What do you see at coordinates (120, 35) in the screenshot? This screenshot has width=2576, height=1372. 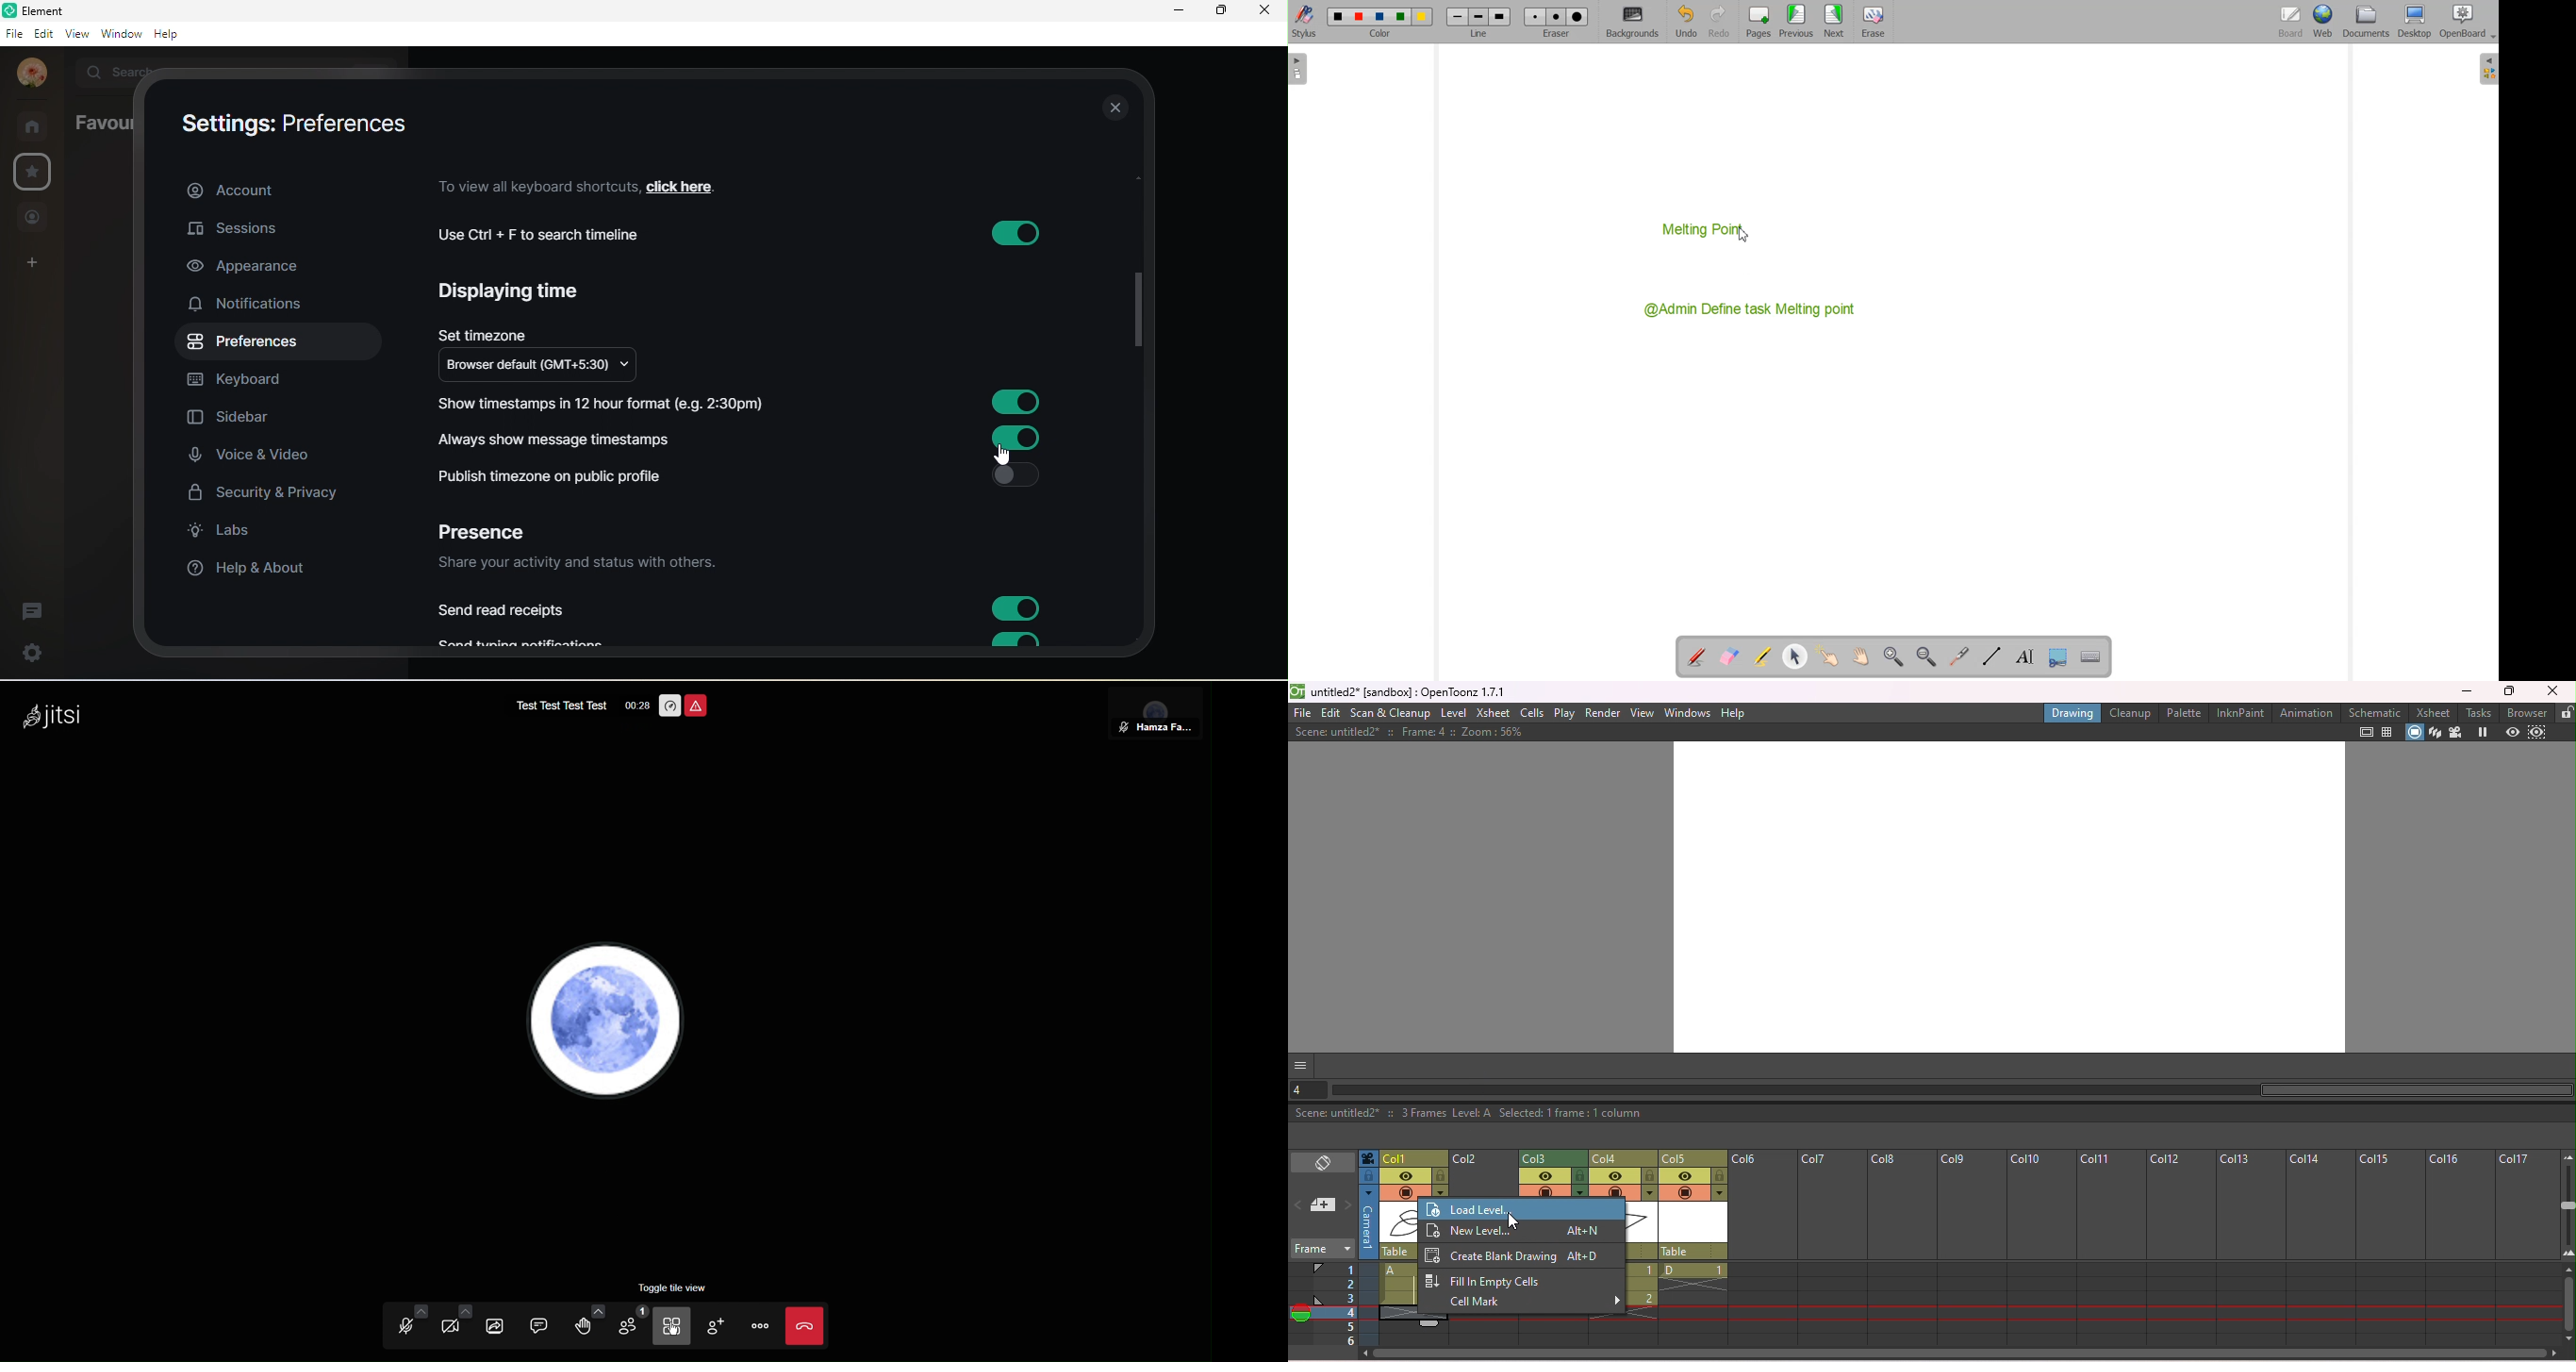 I see `window` at bounding box center [120, 35].